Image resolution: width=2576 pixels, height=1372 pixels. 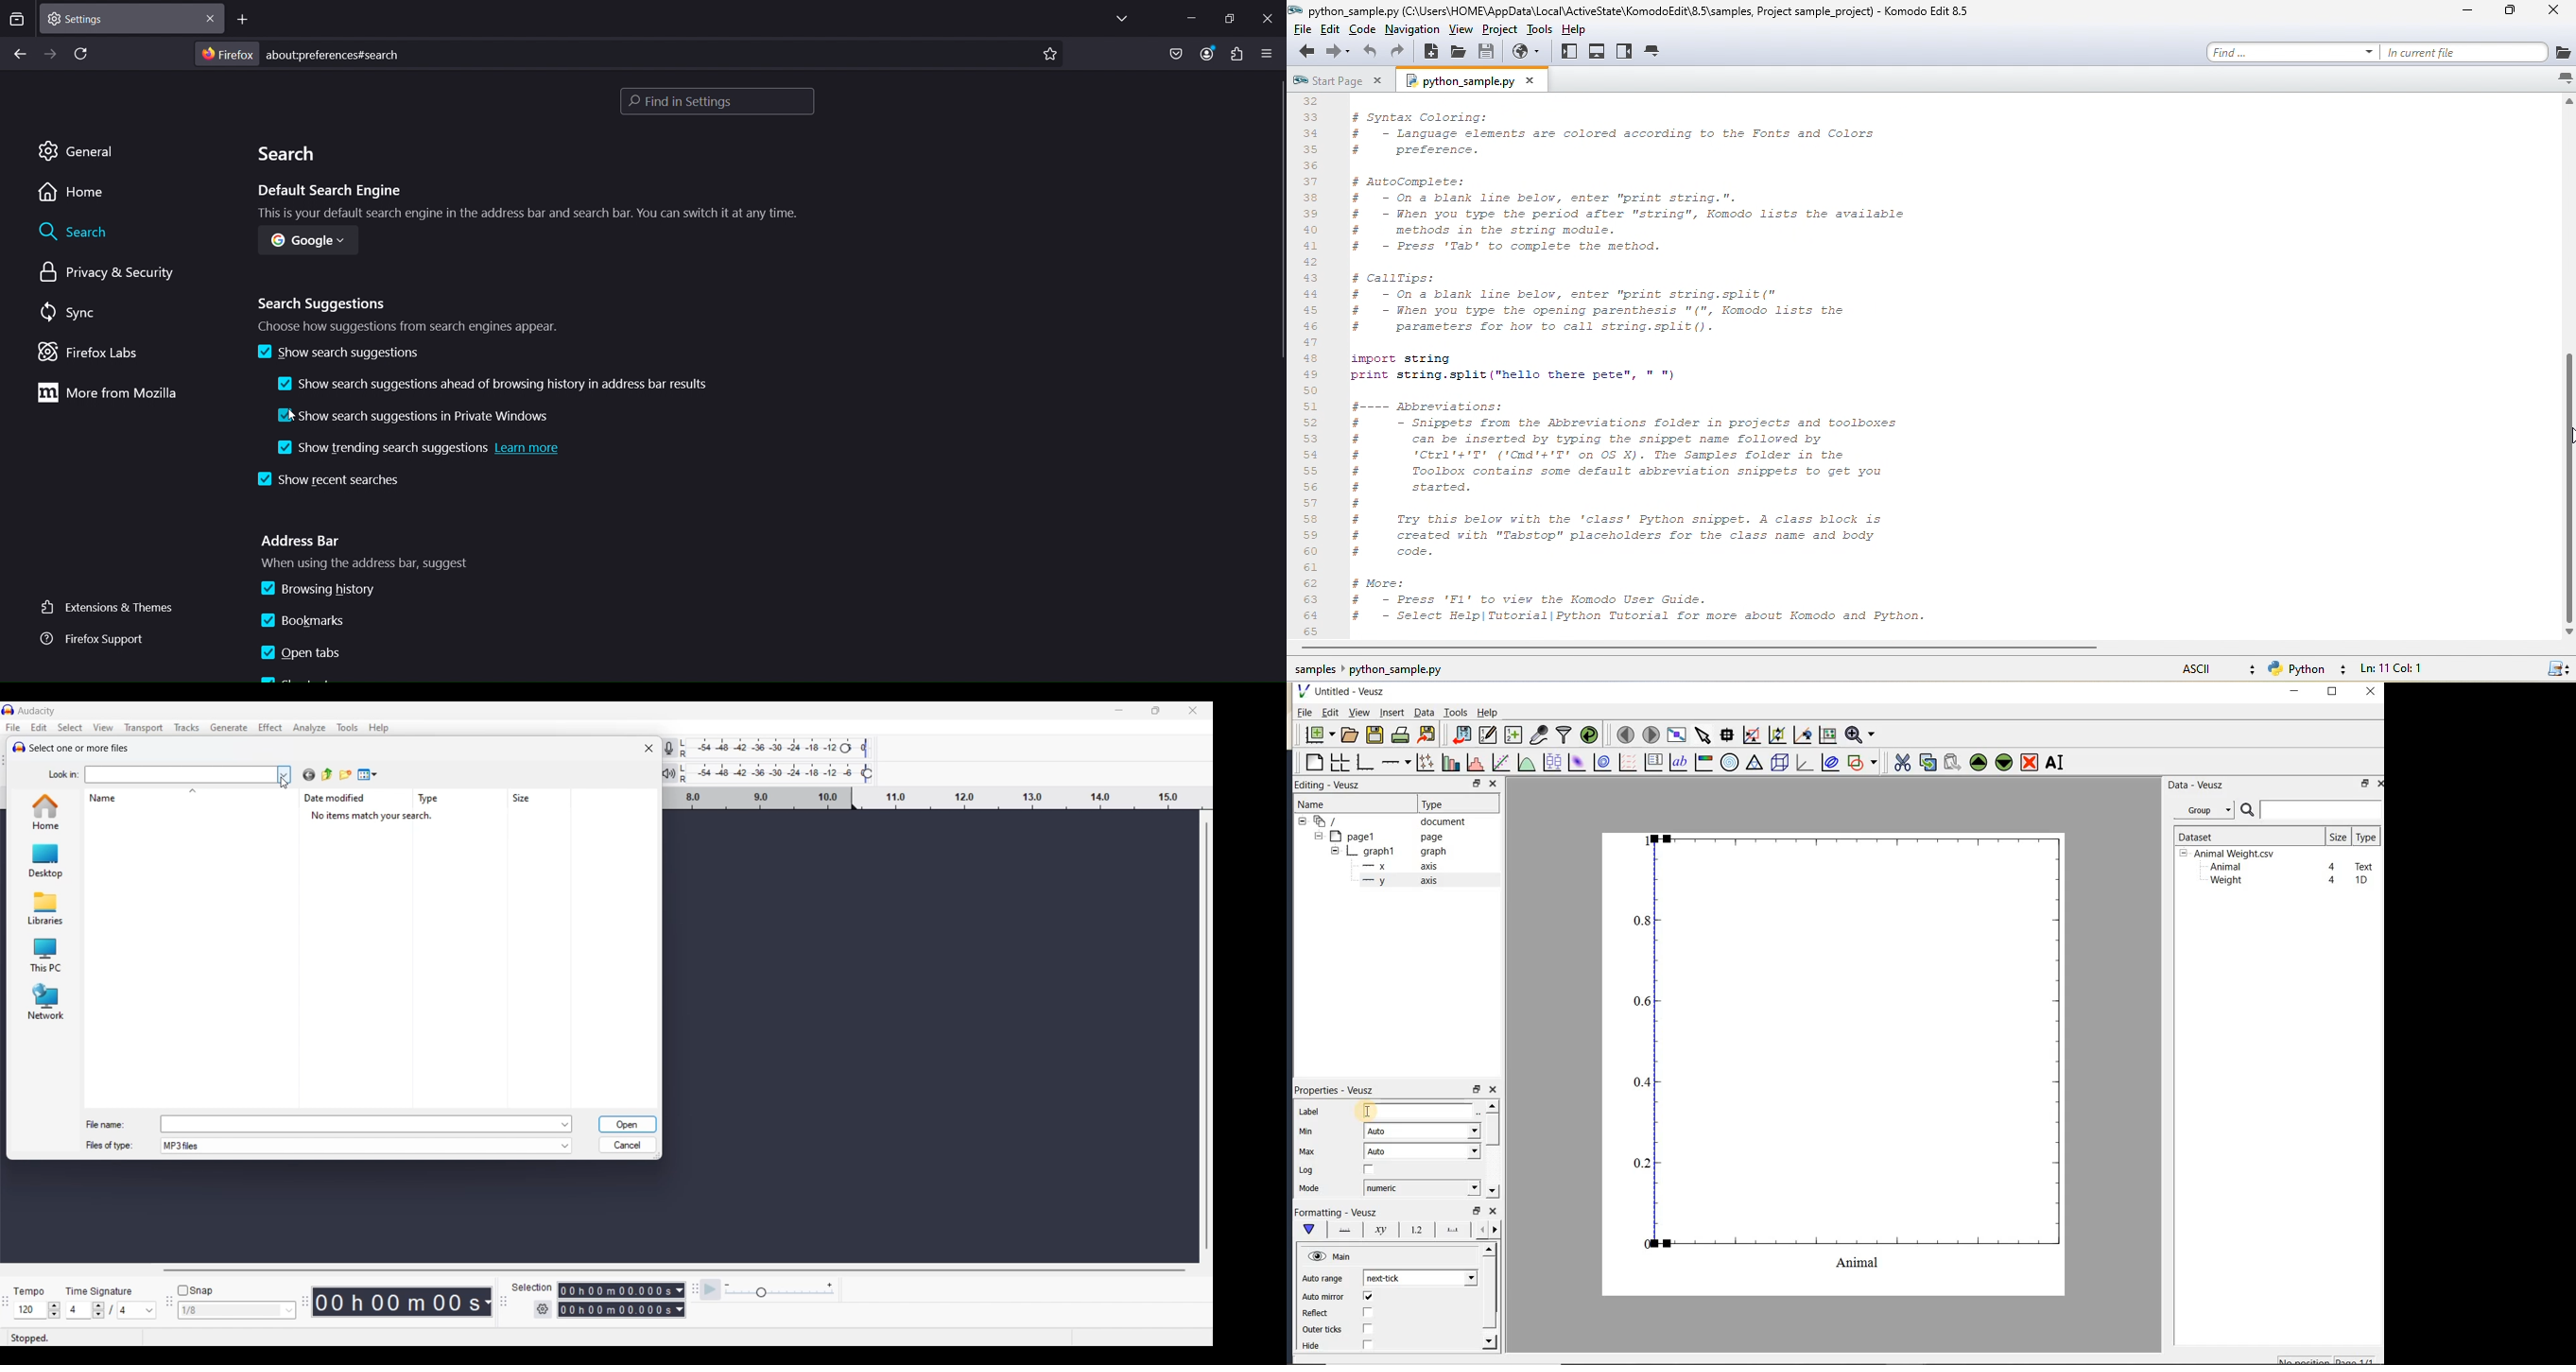 What do you see at coordinates (566, 1124) in the screenshot?
I see `File name options` at bounding box center [566, 1124].